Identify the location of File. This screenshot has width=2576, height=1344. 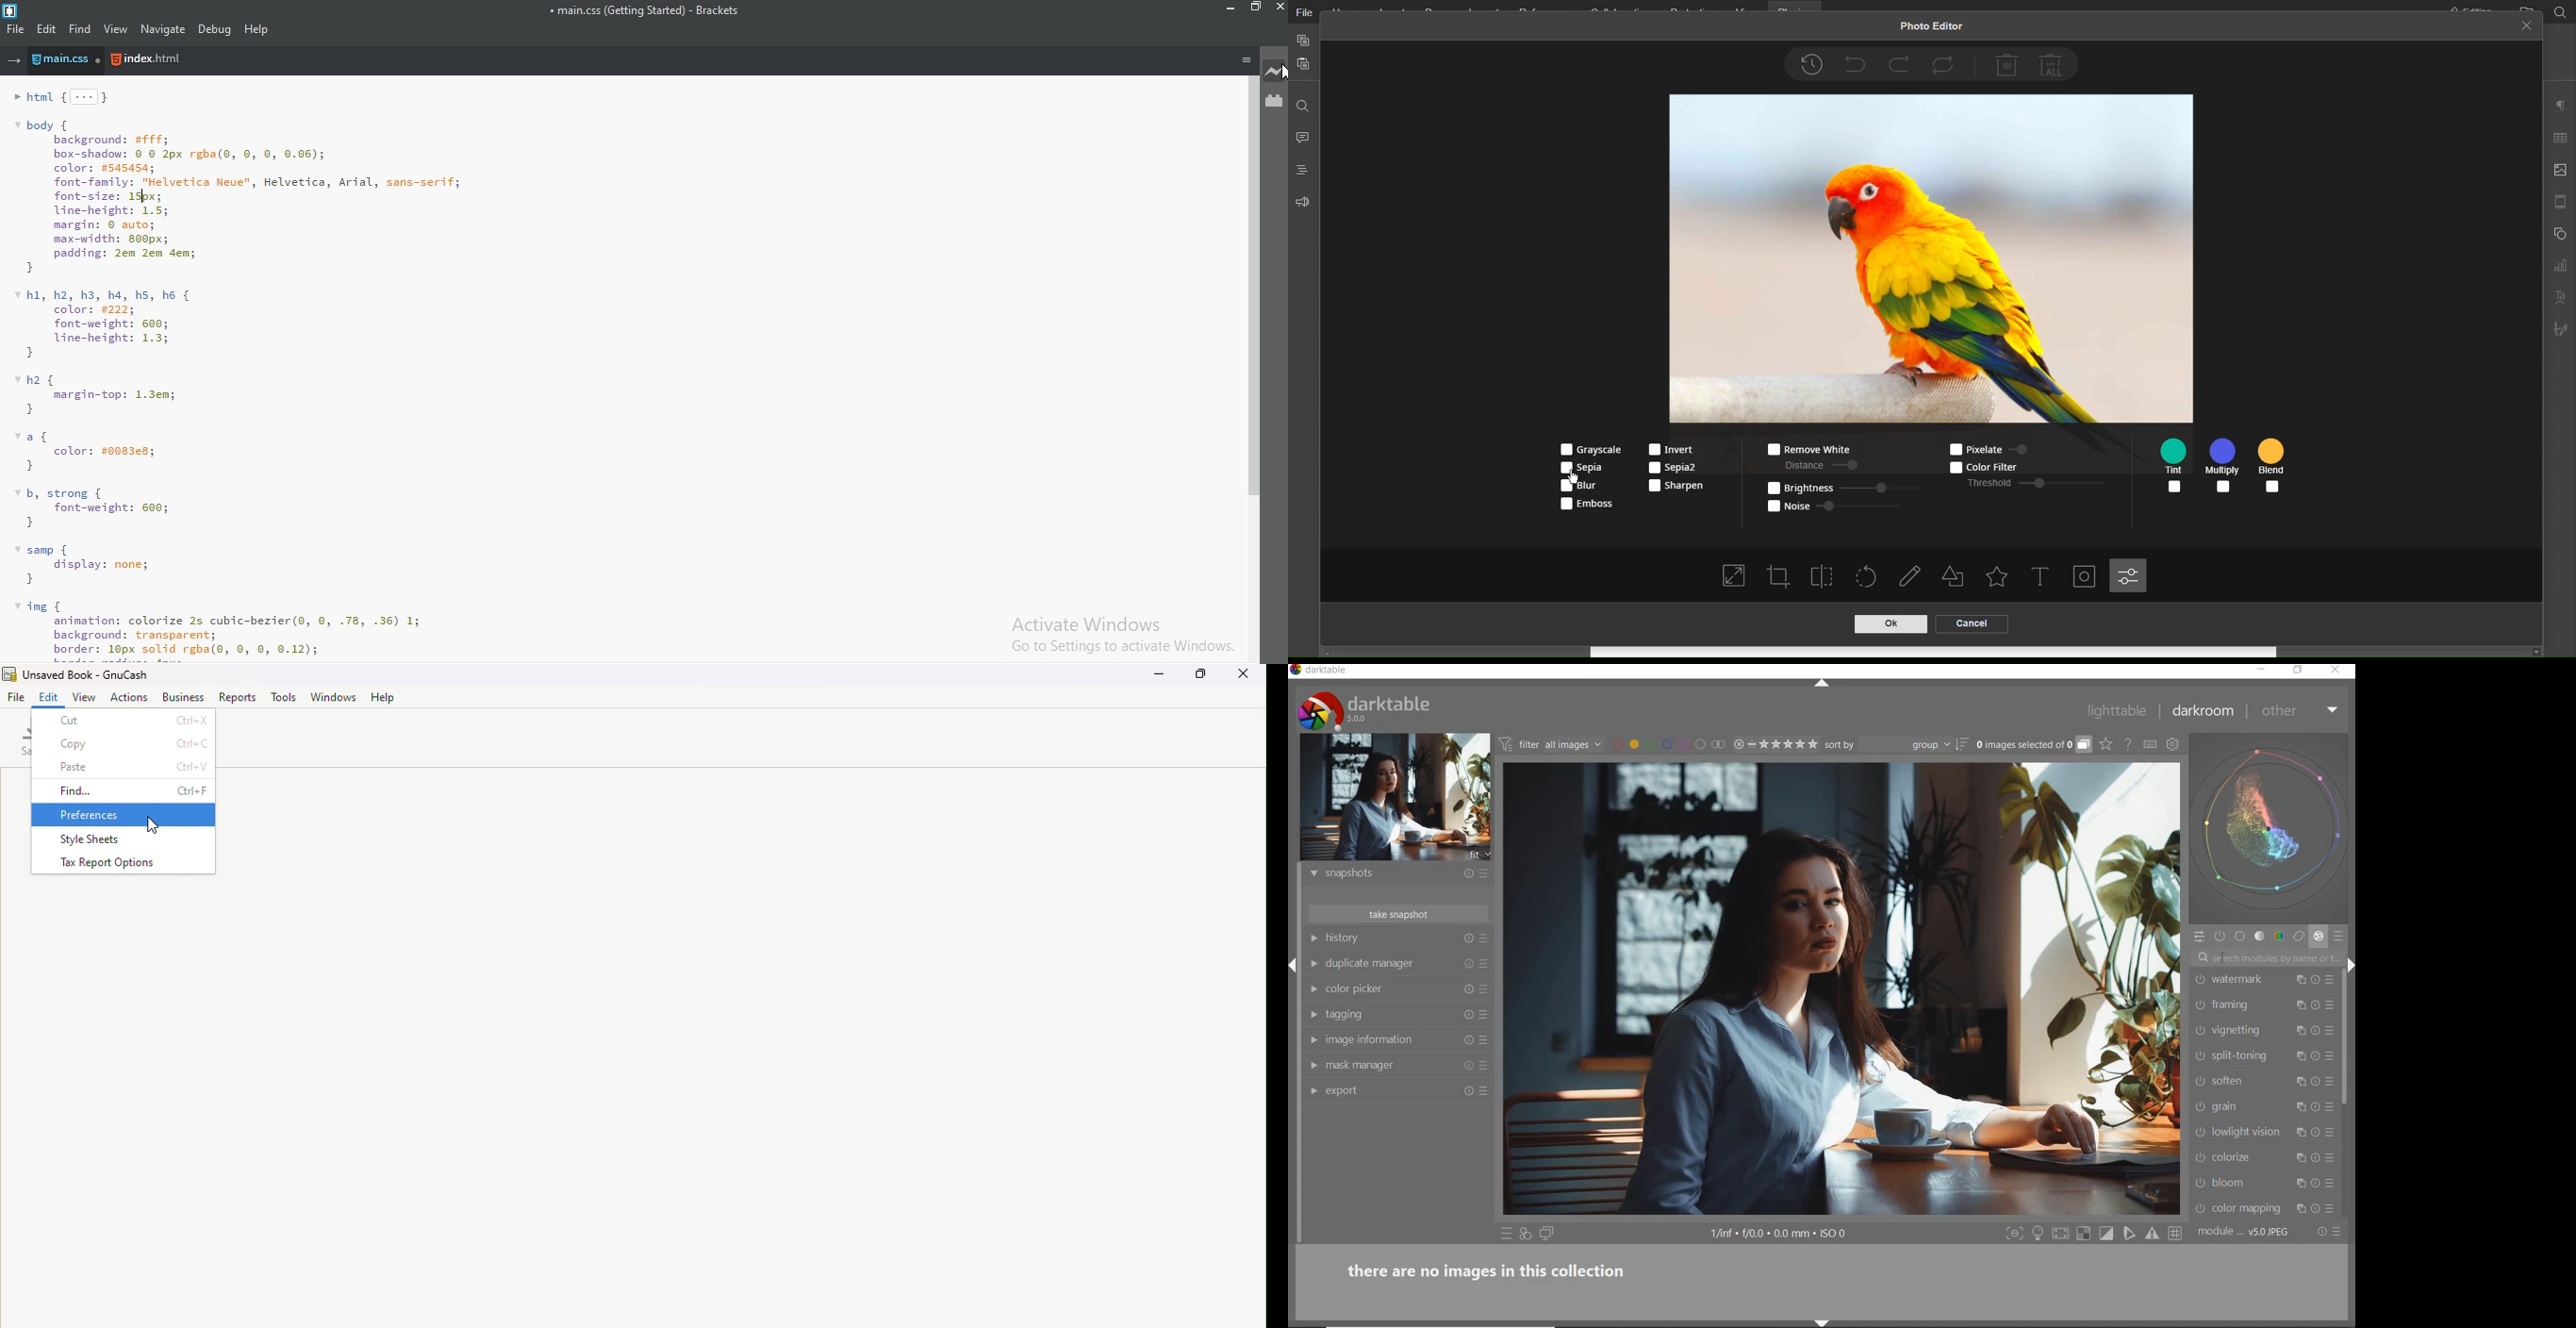
(1303, 13).